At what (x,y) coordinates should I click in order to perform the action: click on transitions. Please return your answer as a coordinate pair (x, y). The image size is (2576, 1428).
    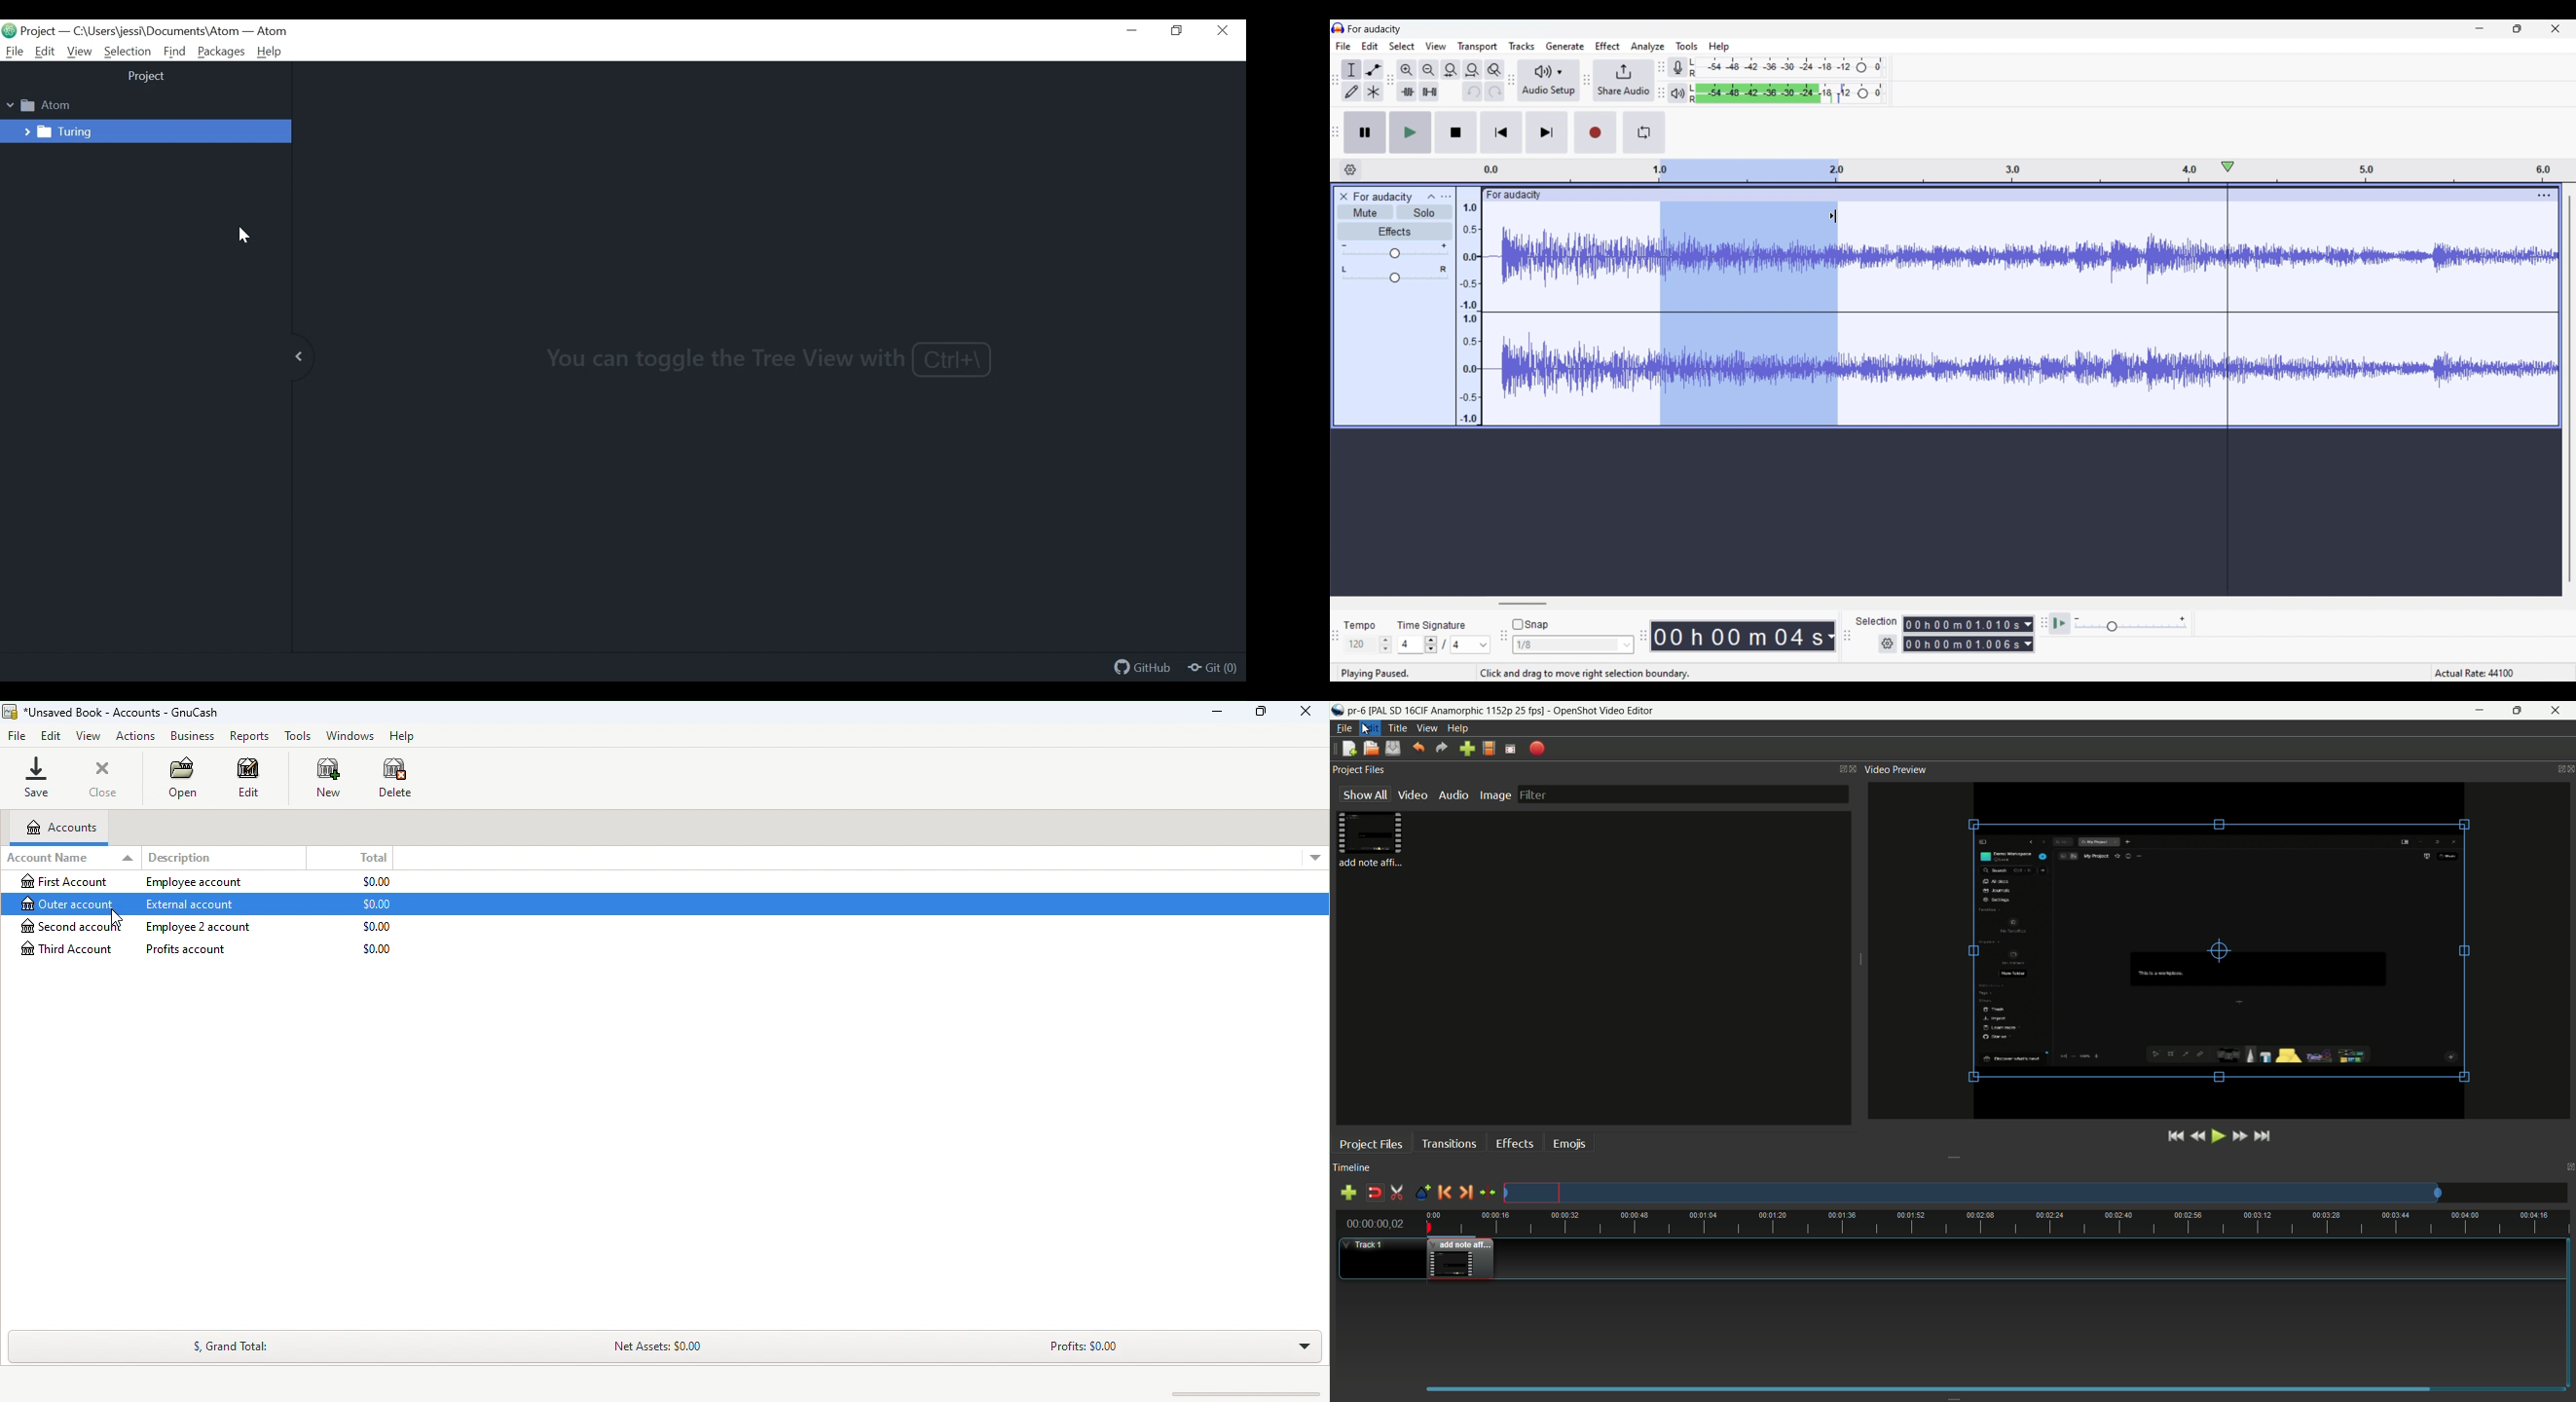
    Looking at the image, I should click on (1449, 1144).